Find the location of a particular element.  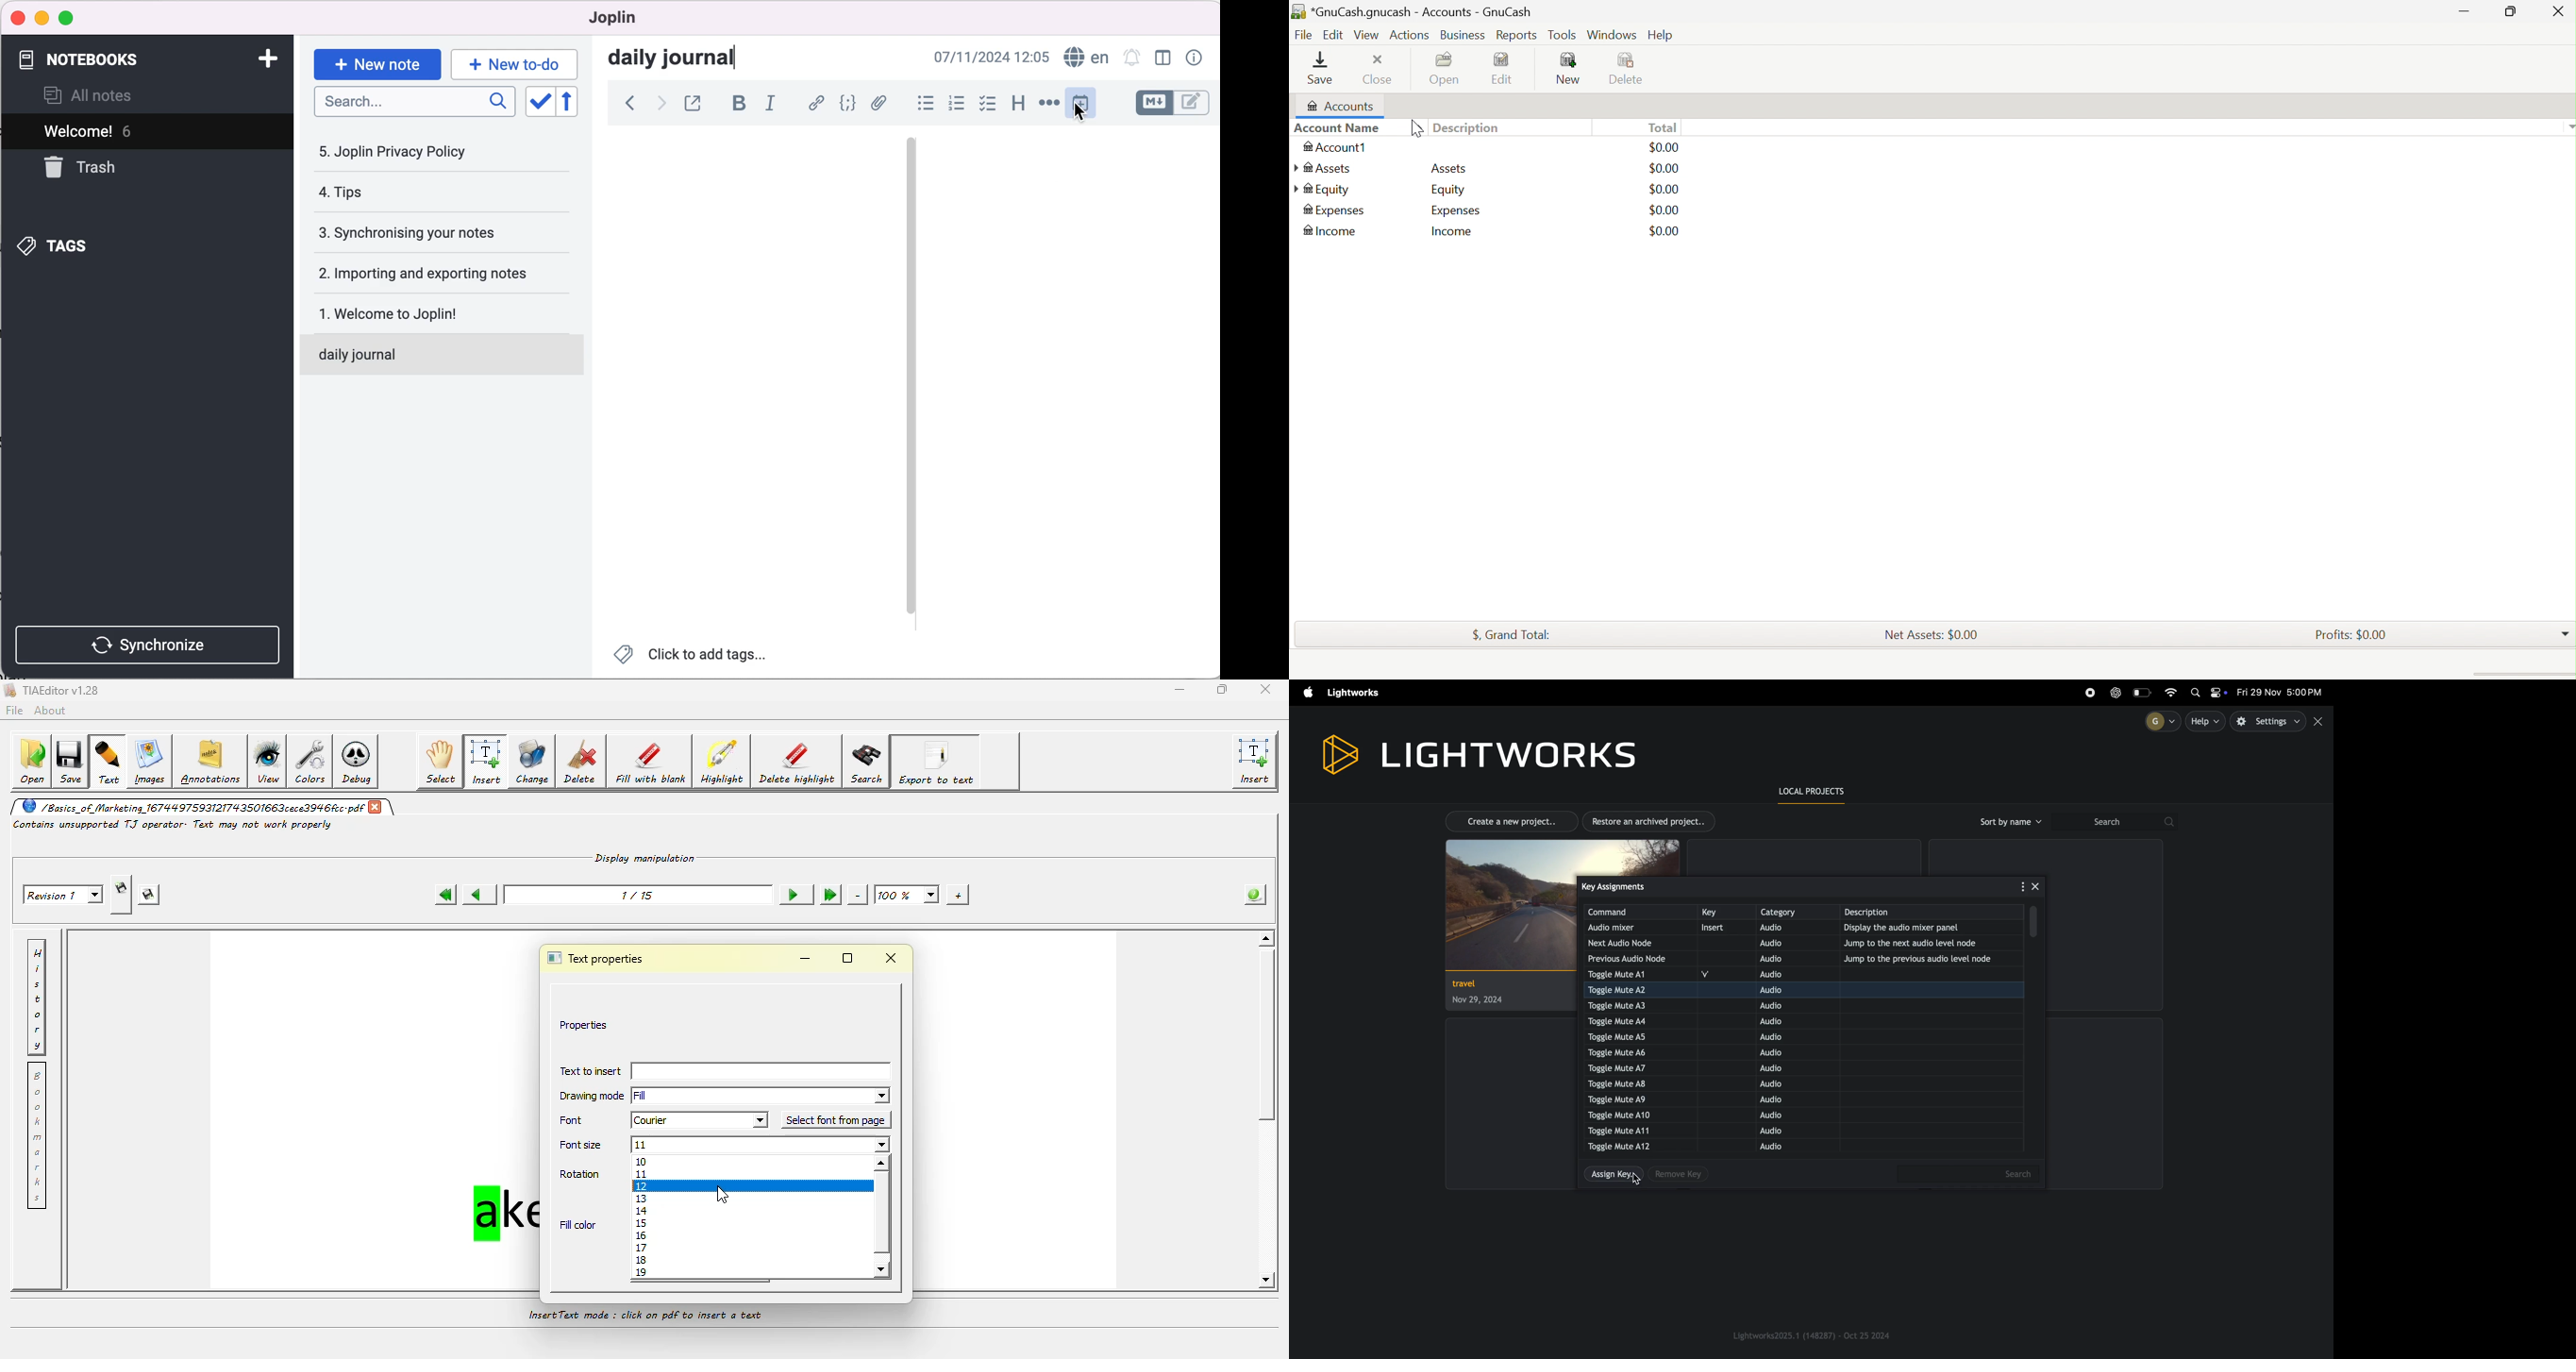

daily journal  is located at coordinates (423, 352).